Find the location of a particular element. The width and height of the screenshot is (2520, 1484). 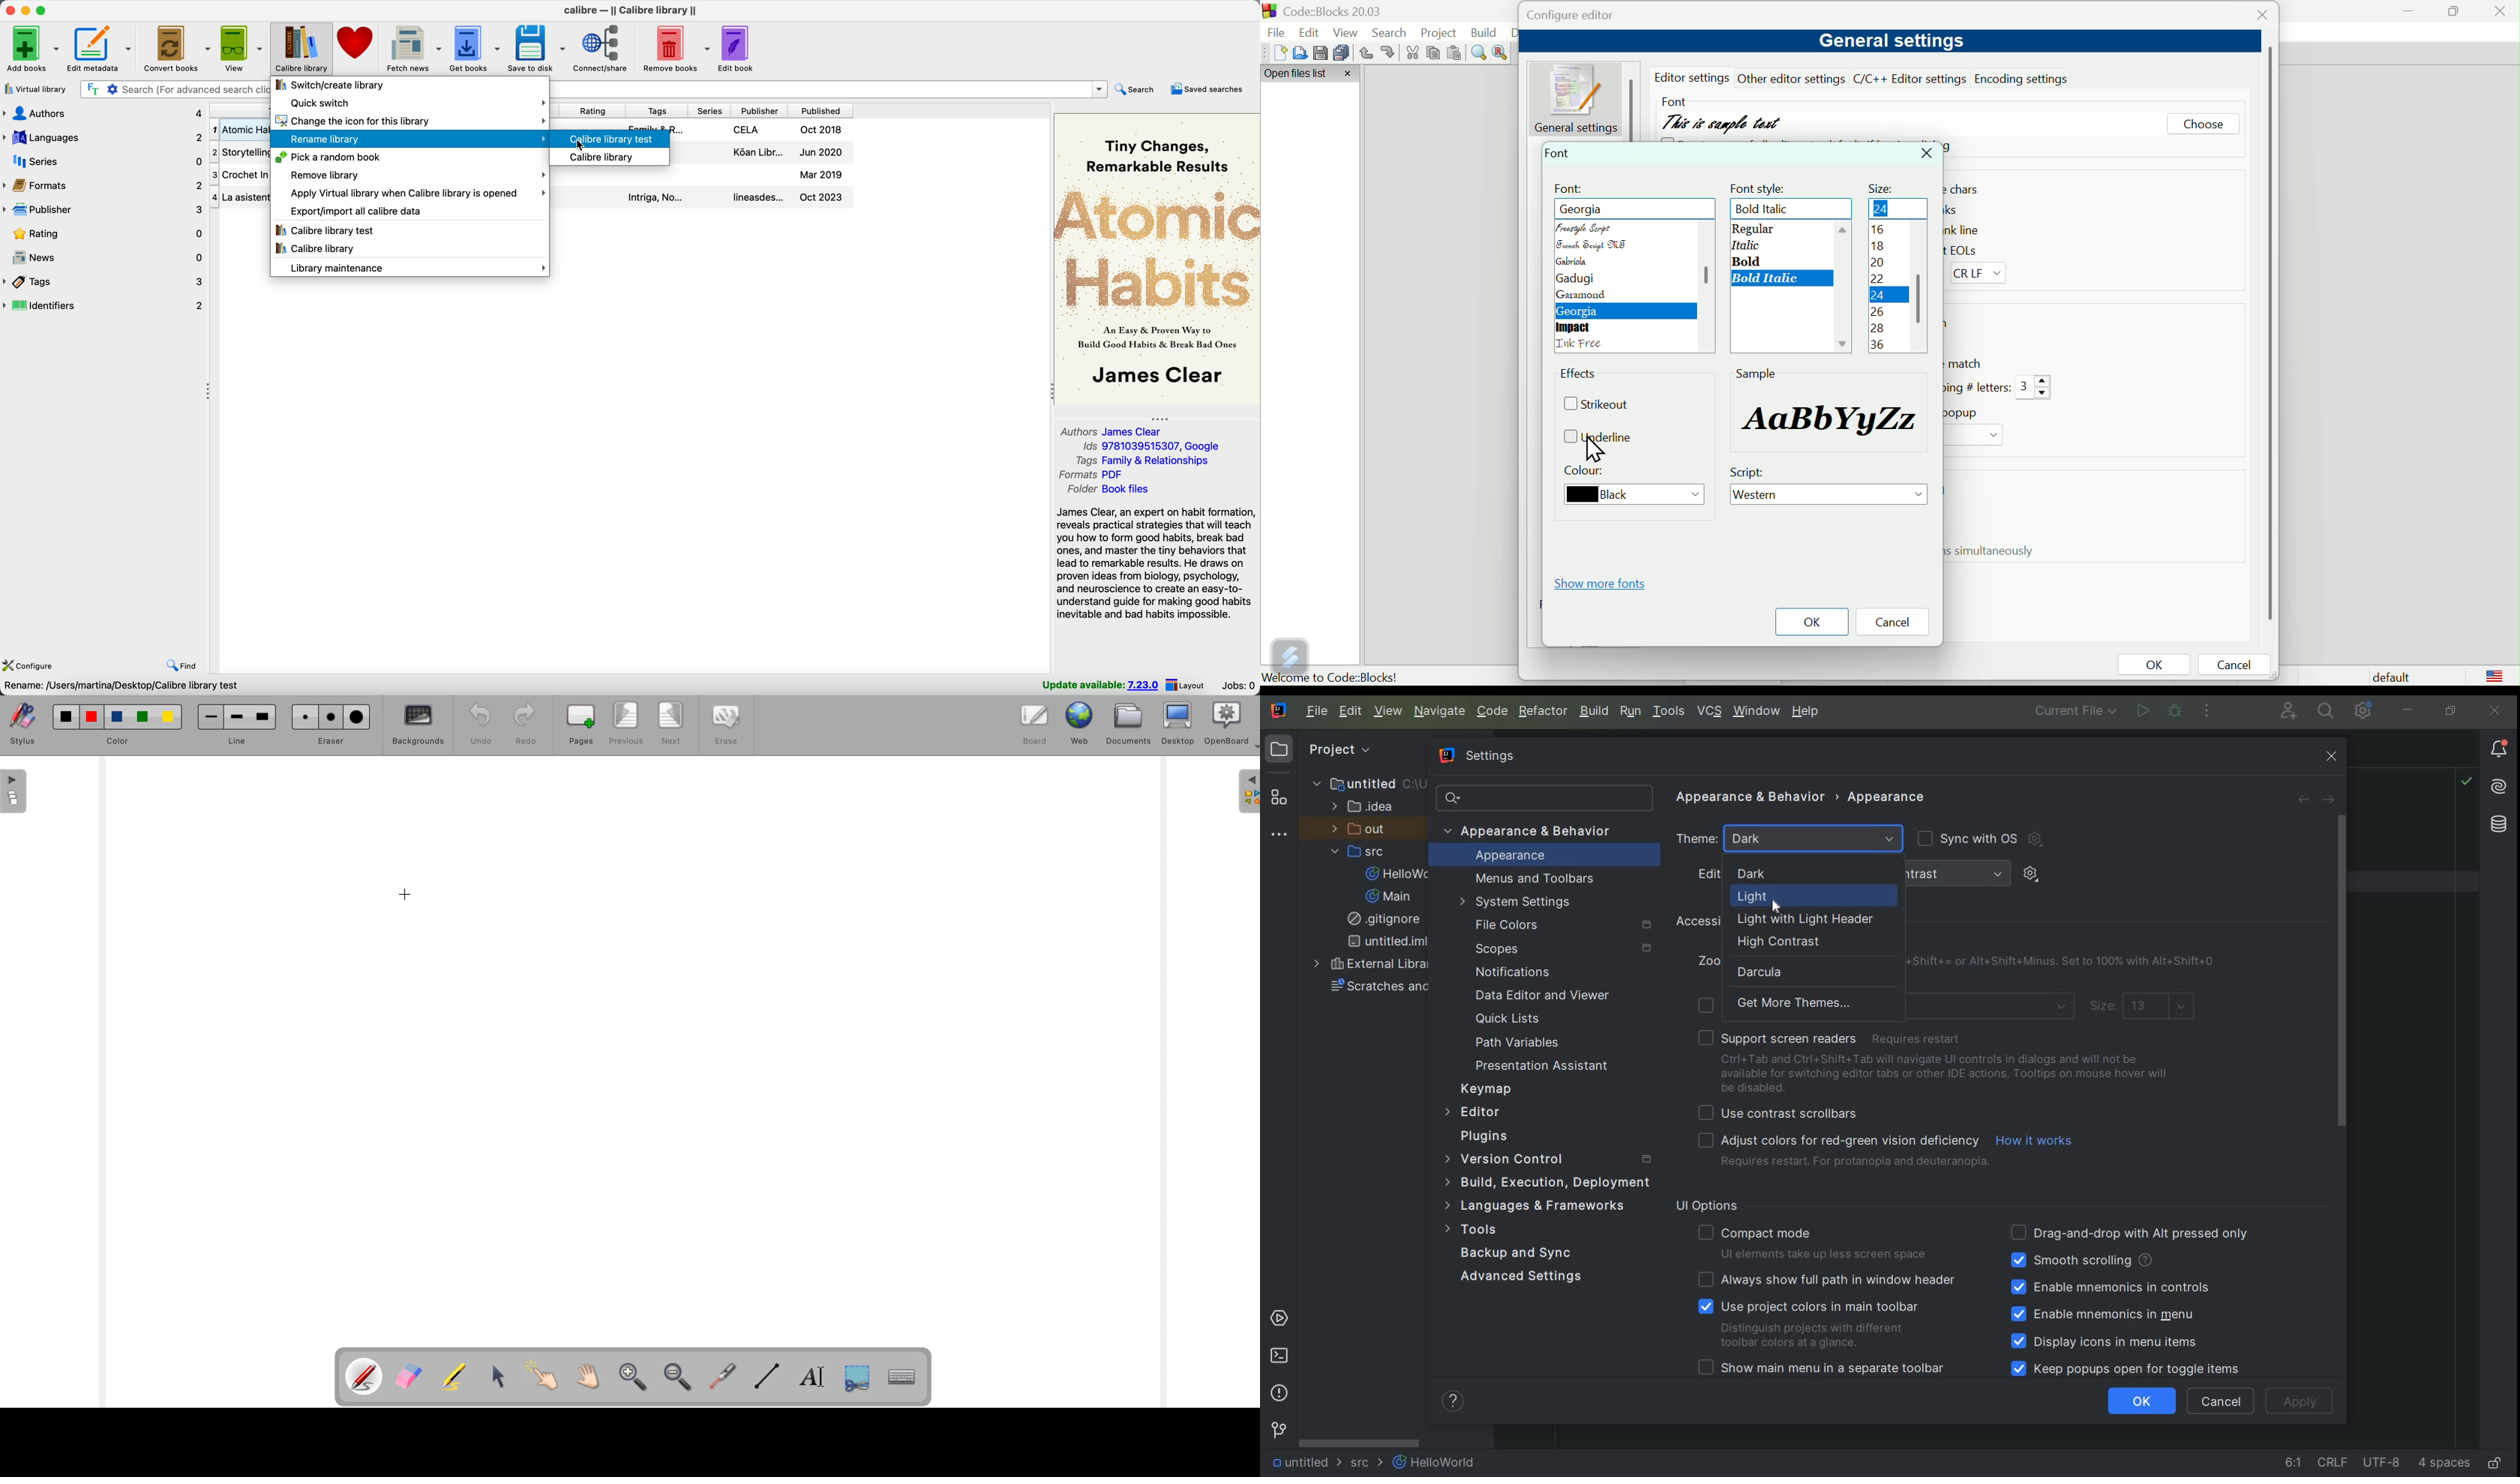

chairs is located at coordinates (1969, 190).